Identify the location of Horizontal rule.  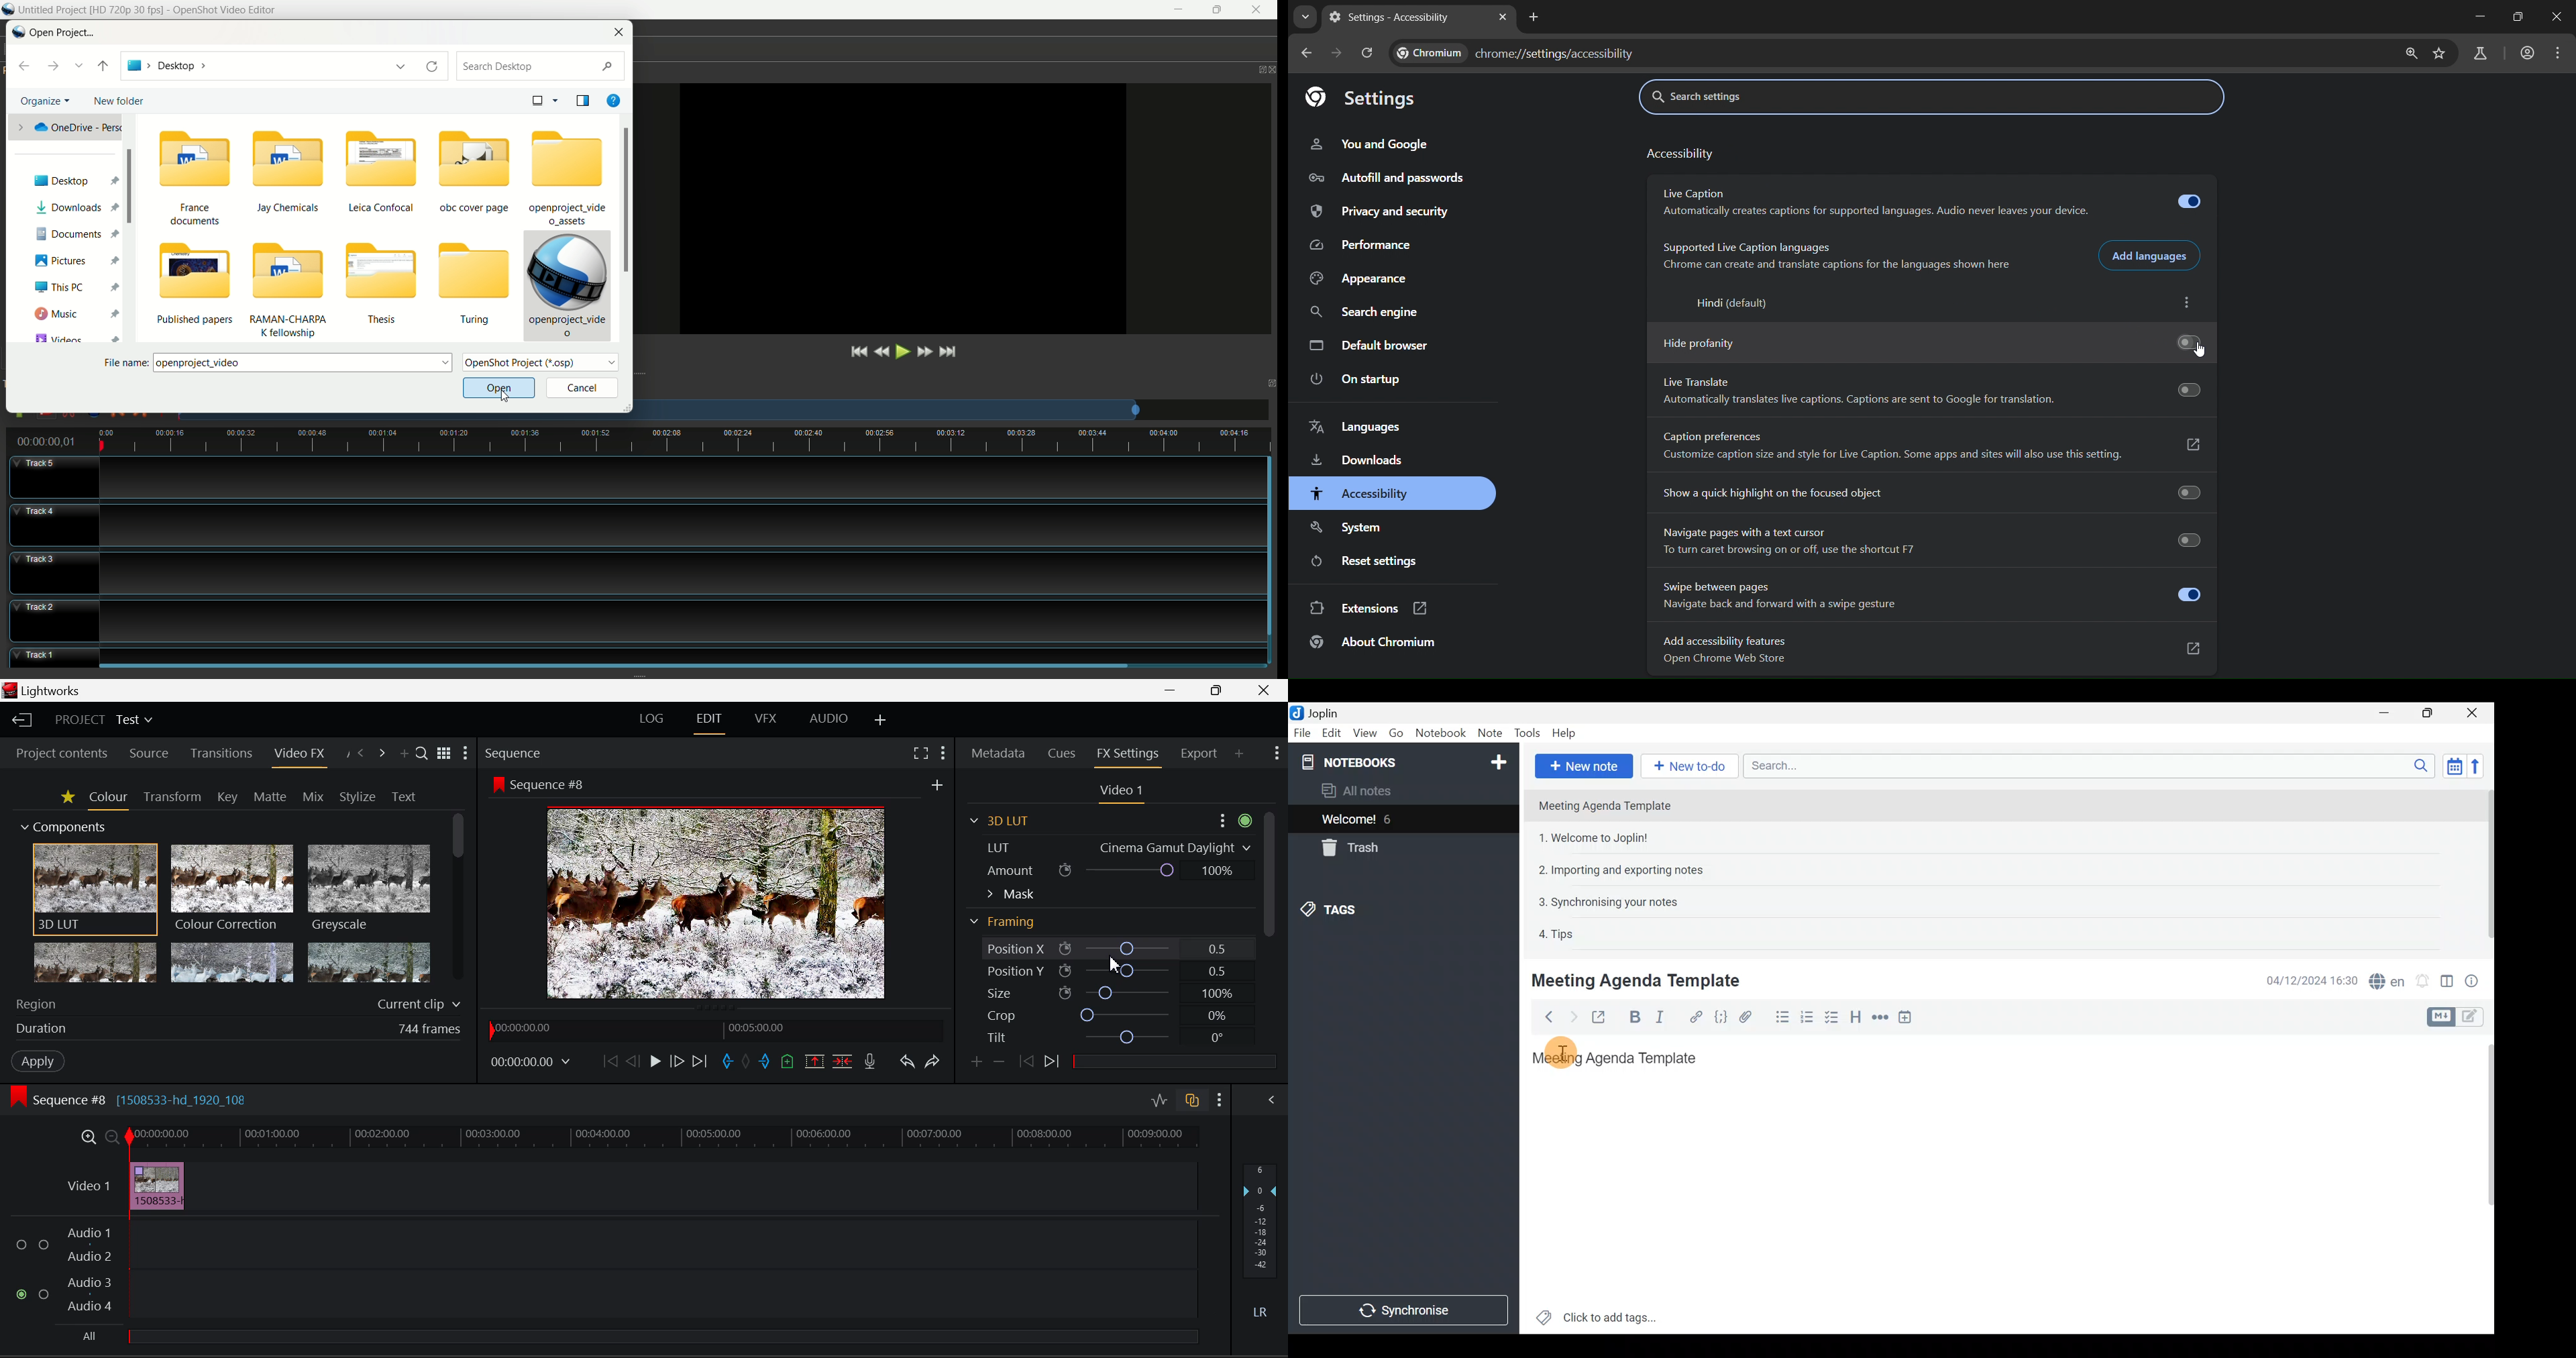
(1881, 1017).